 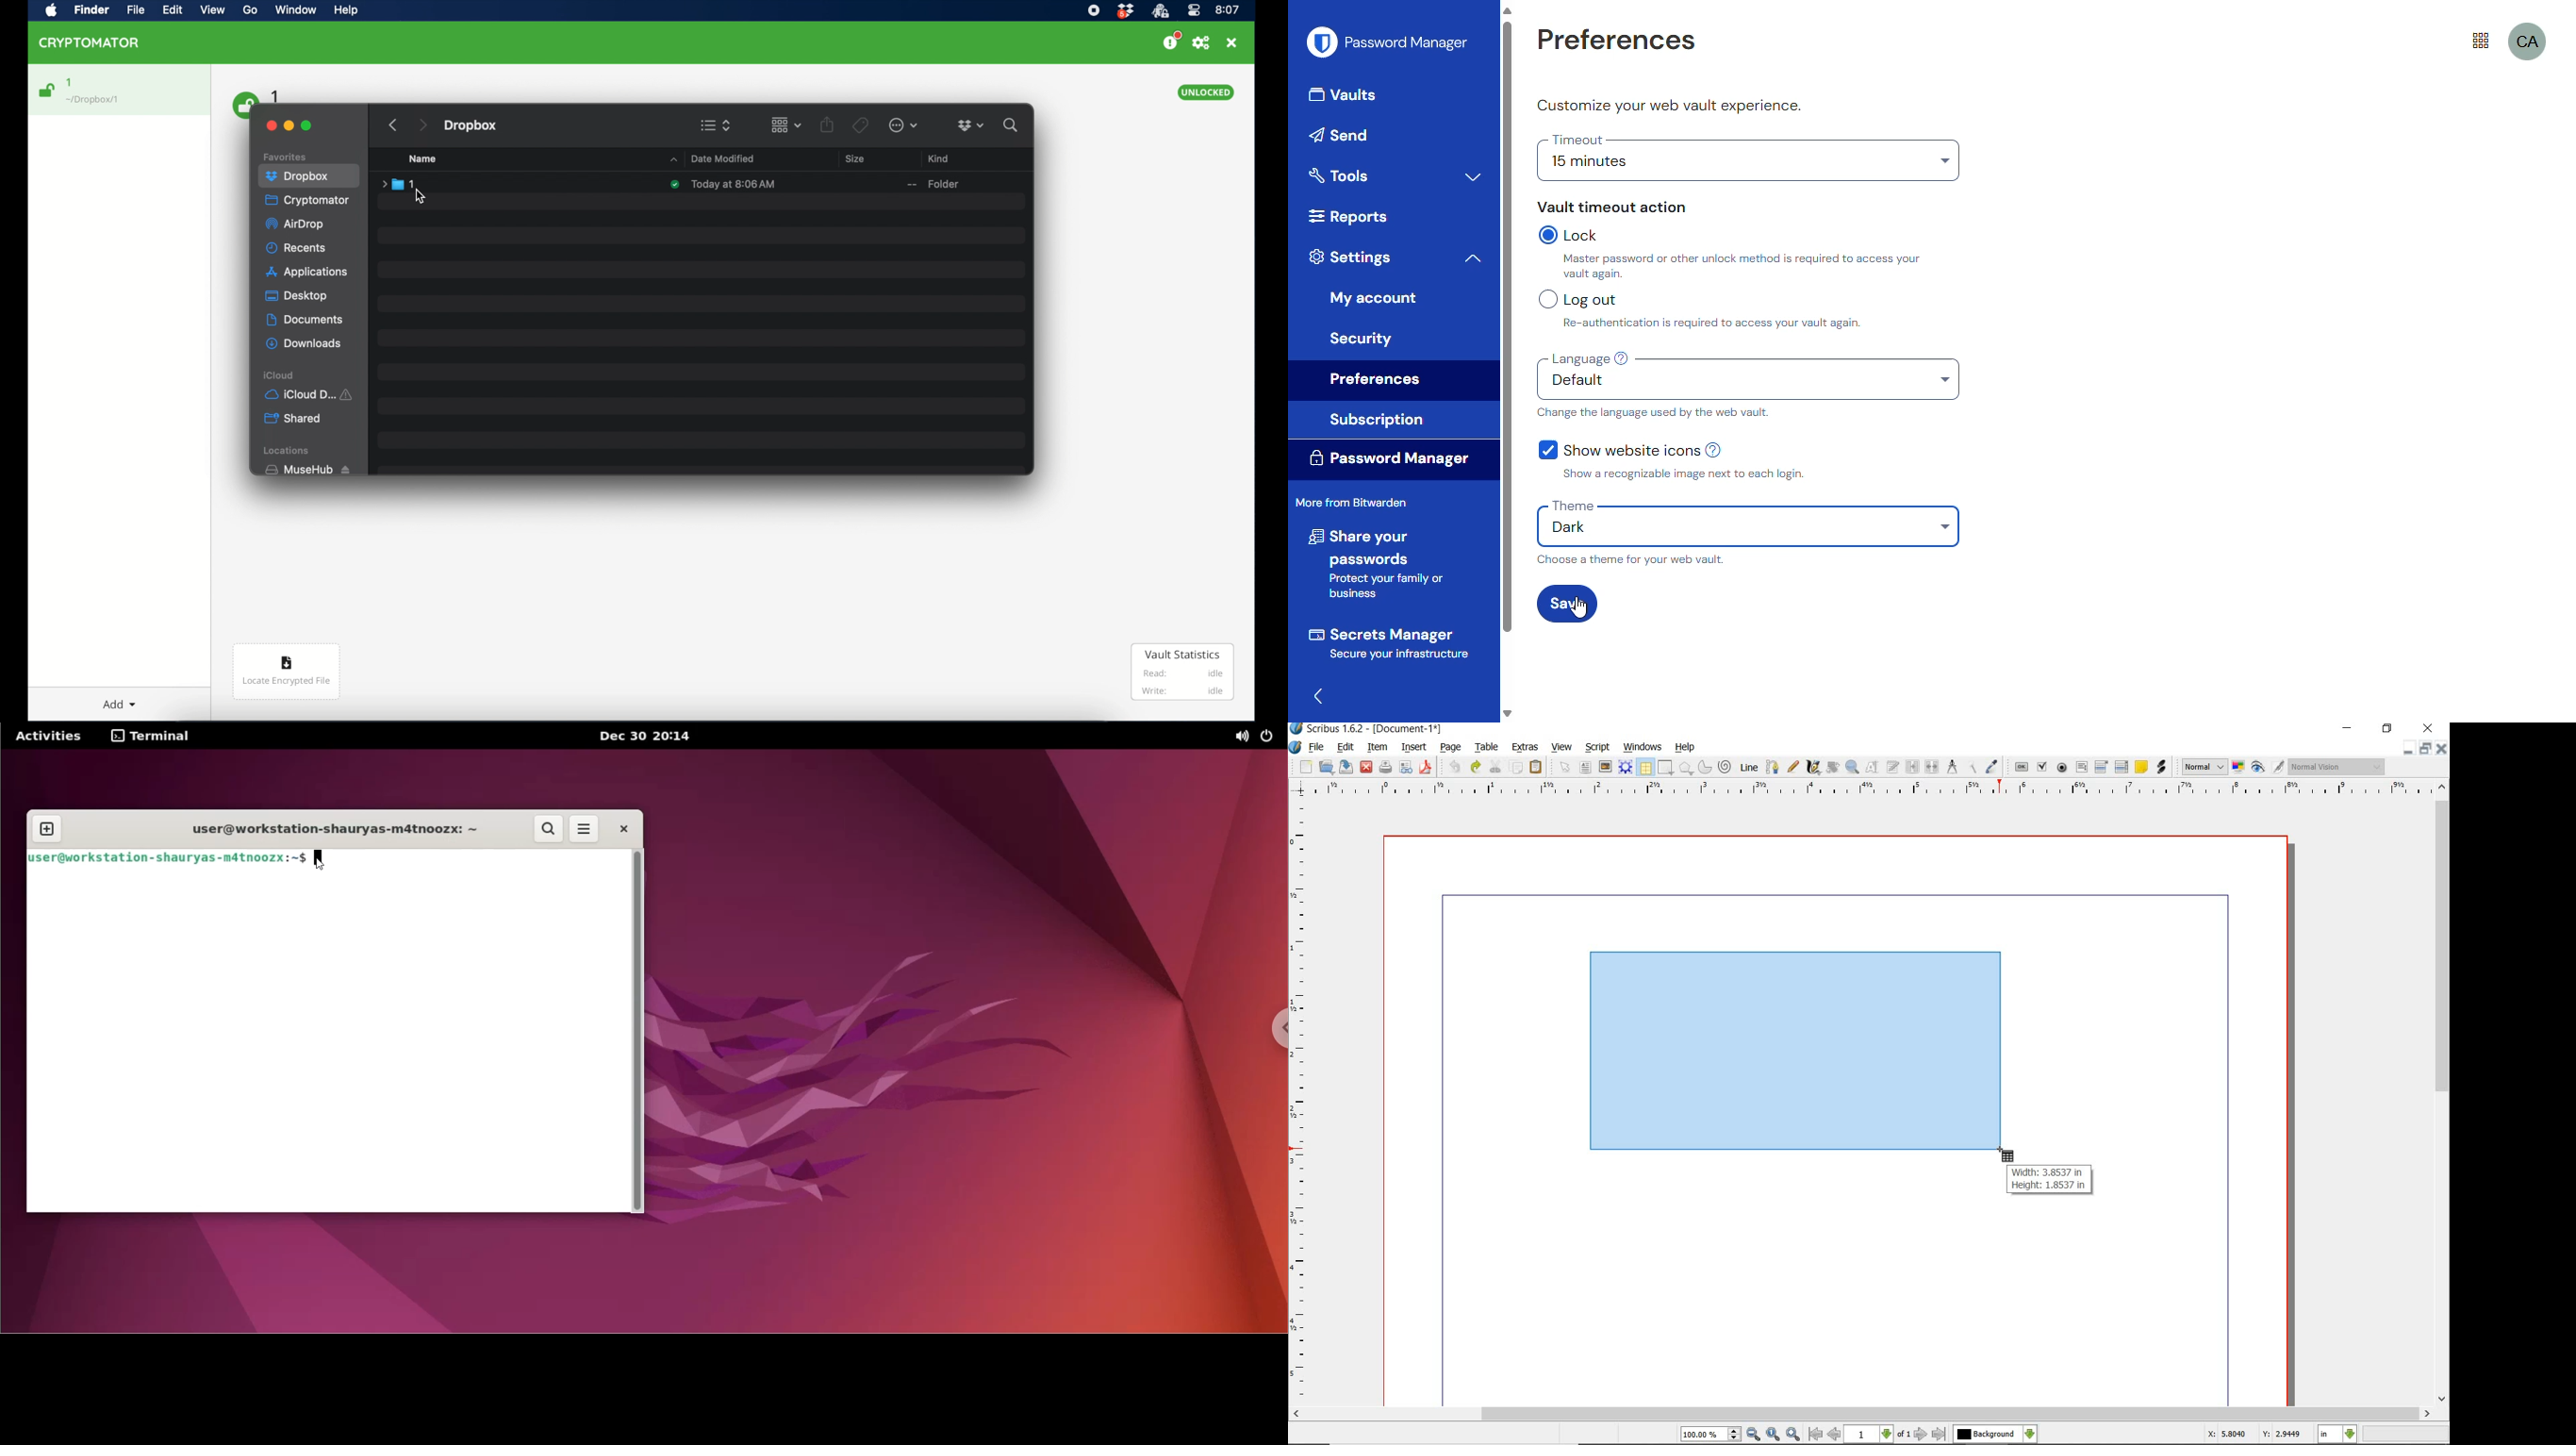 I want to click on Width: 3.8537 in Height: 1.8537 in, so click(x=2050, y=1179).